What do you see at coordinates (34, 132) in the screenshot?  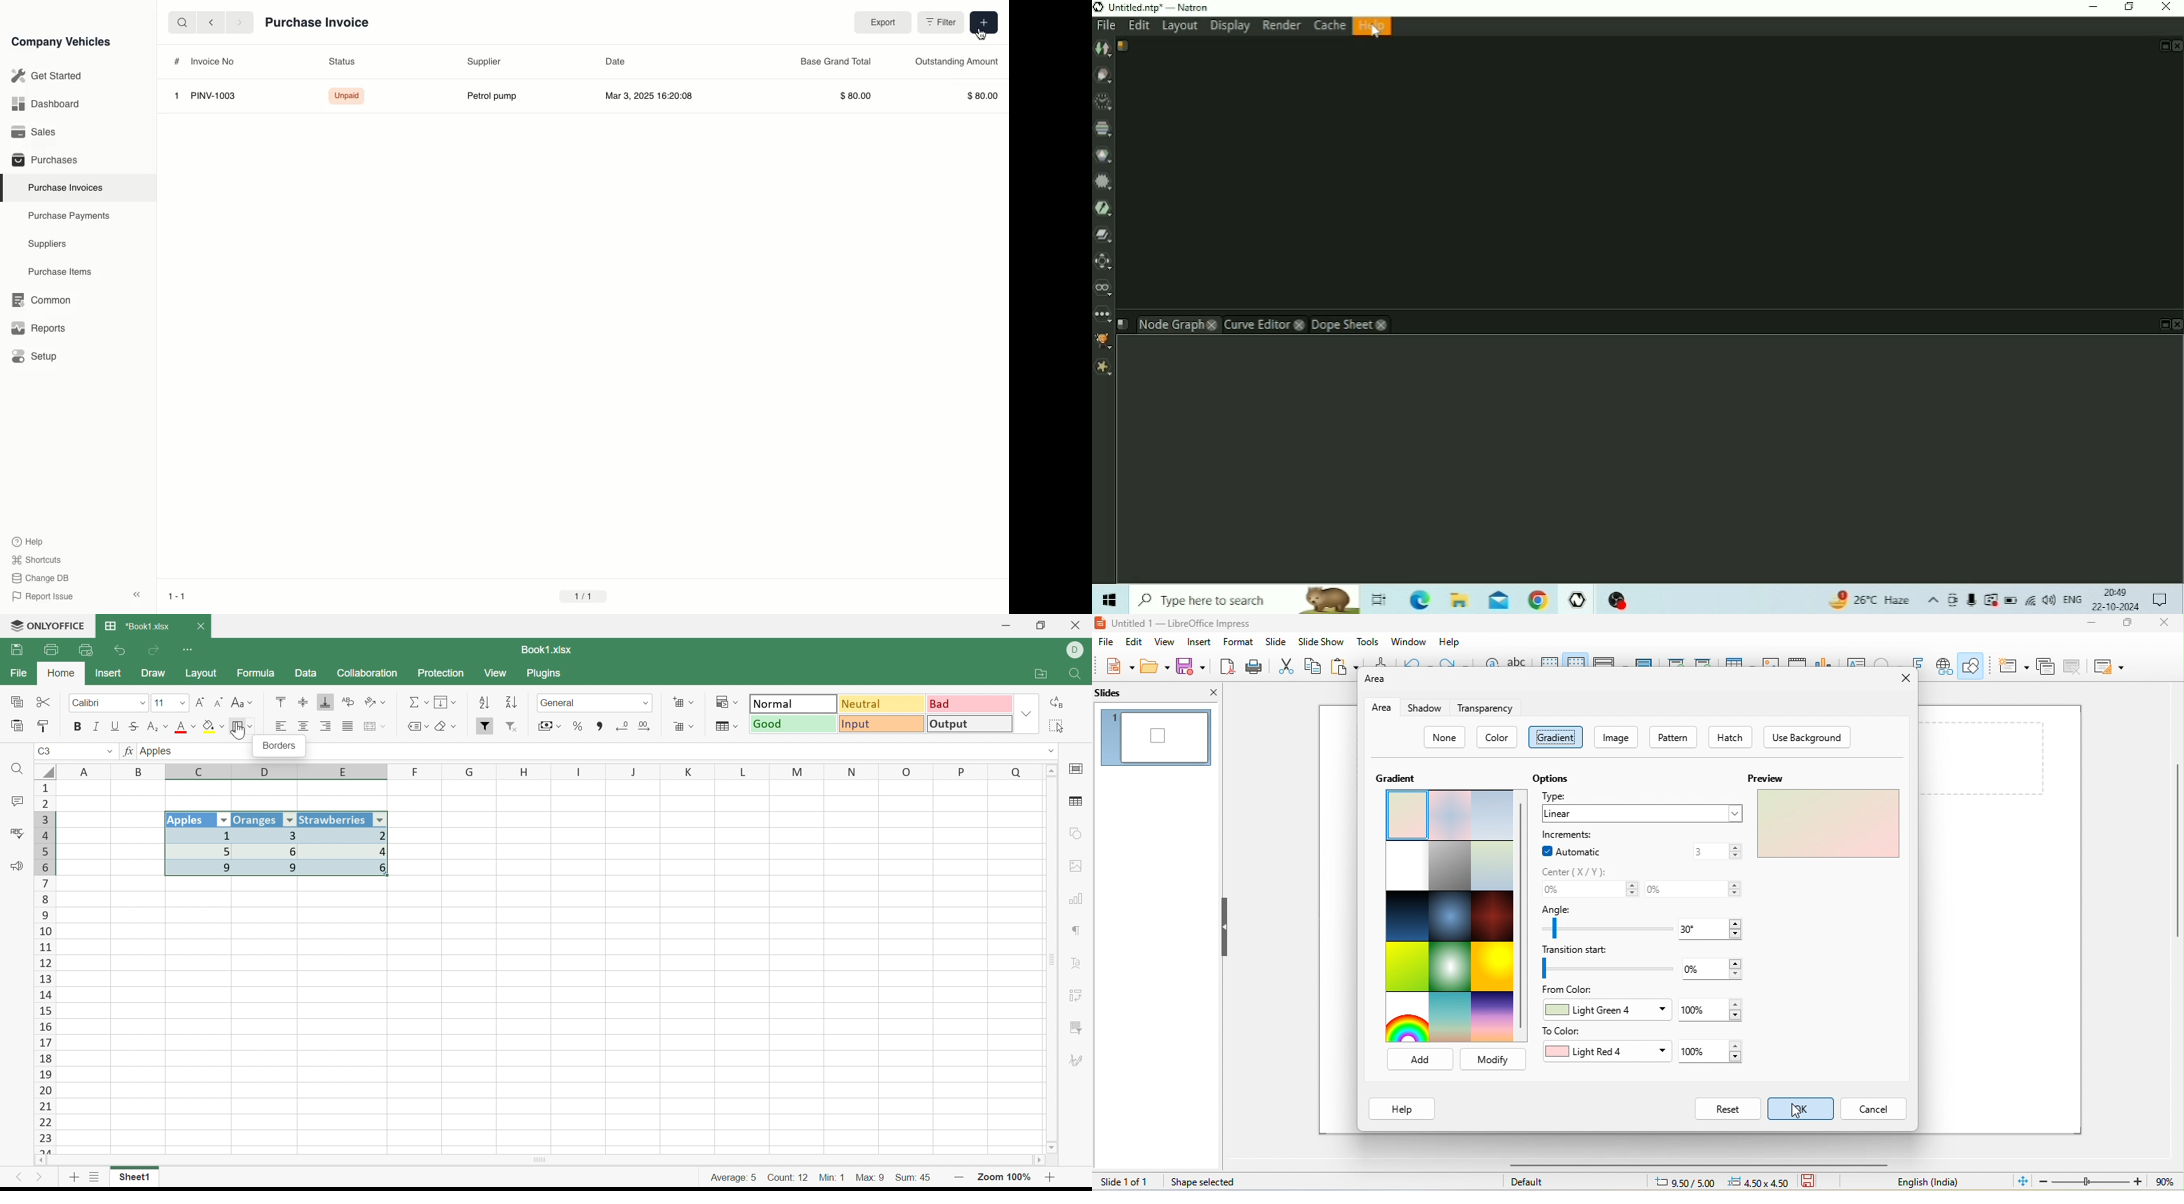 I see `Sales` at bounding box center [34, 132].